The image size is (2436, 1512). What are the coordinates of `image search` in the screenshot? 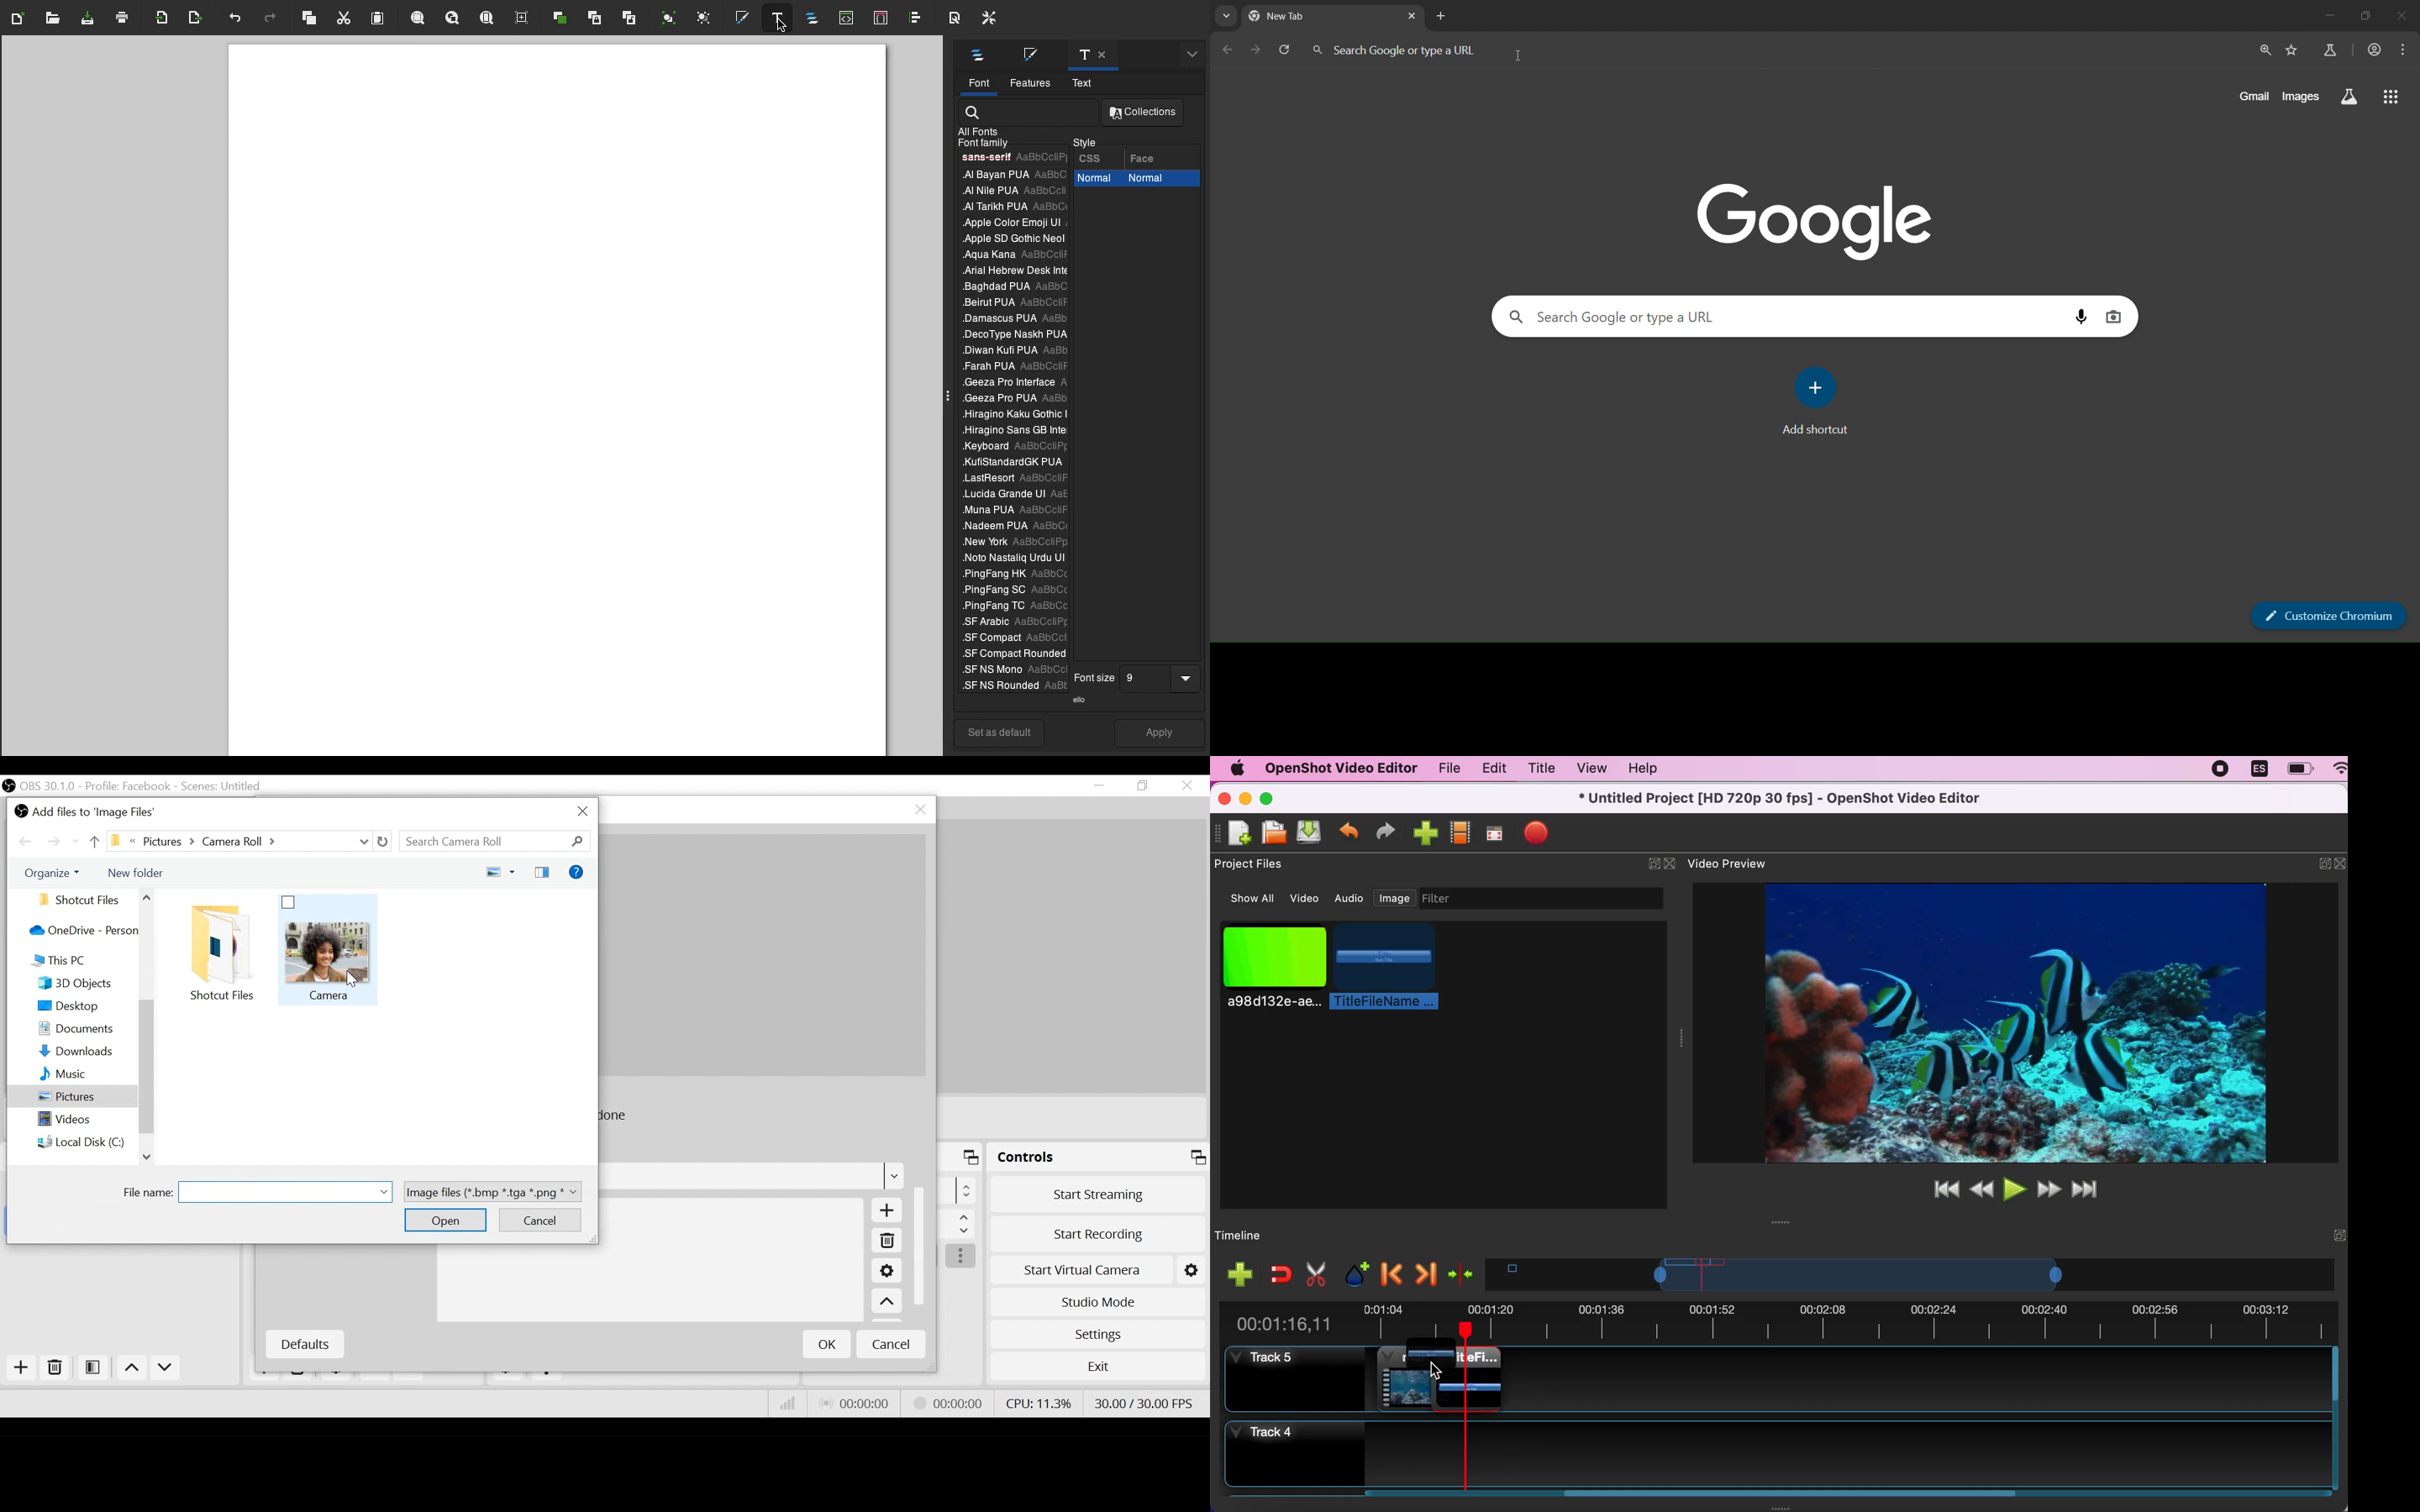 It's located at (2113, 318).